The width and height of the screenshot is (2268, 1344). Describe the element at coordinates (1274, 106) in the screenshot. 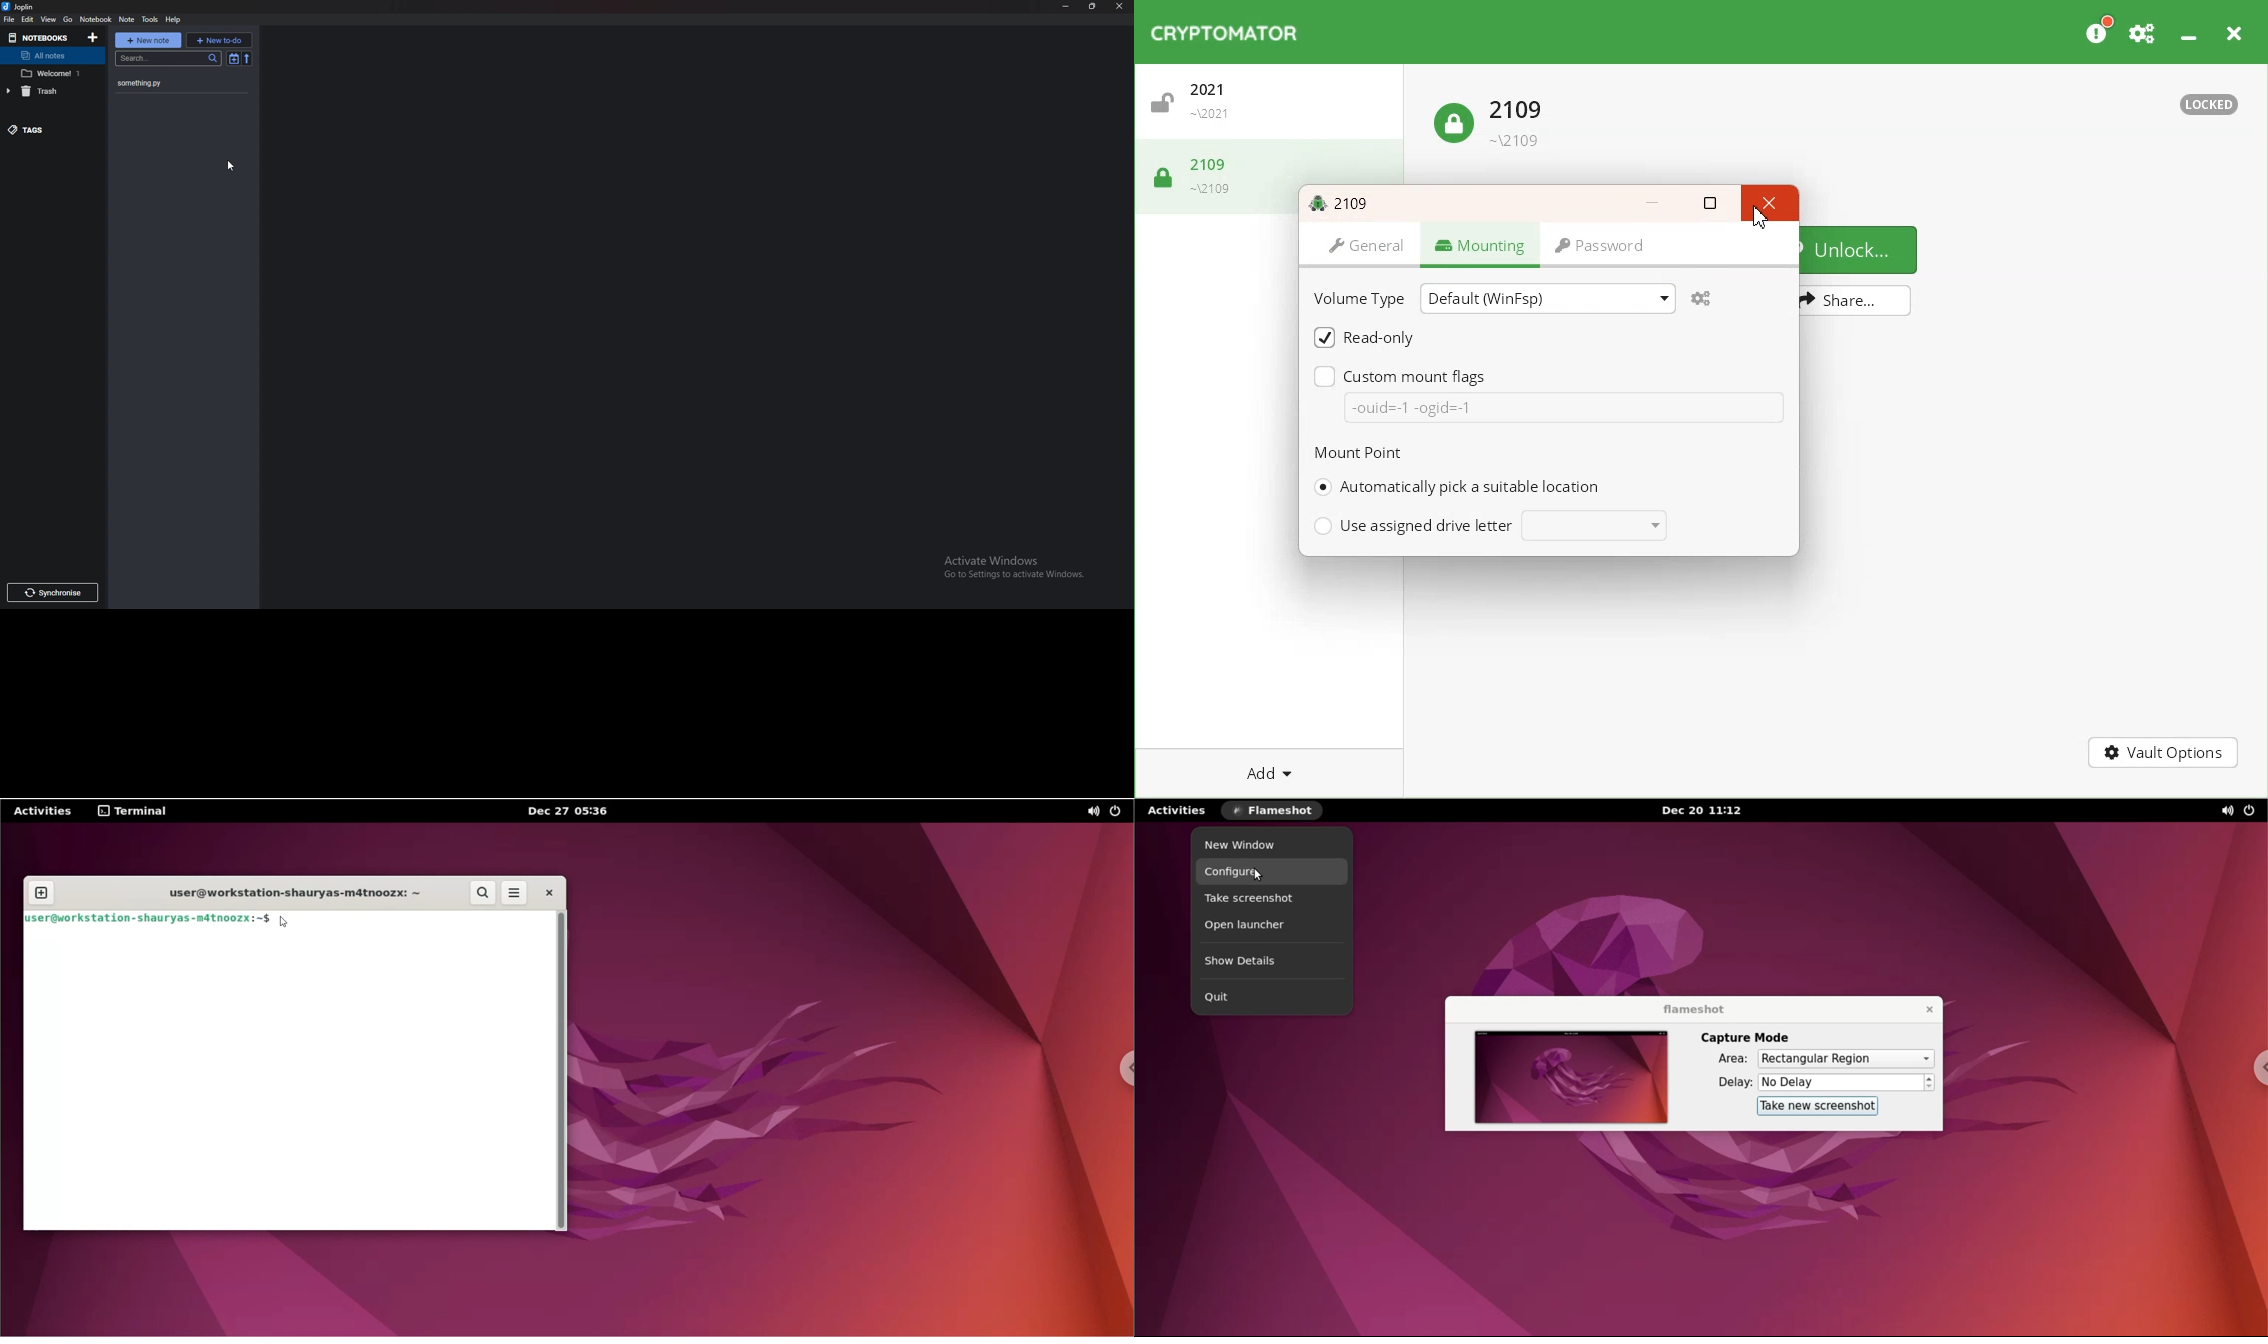

I see `Unlock Vault` at that location.